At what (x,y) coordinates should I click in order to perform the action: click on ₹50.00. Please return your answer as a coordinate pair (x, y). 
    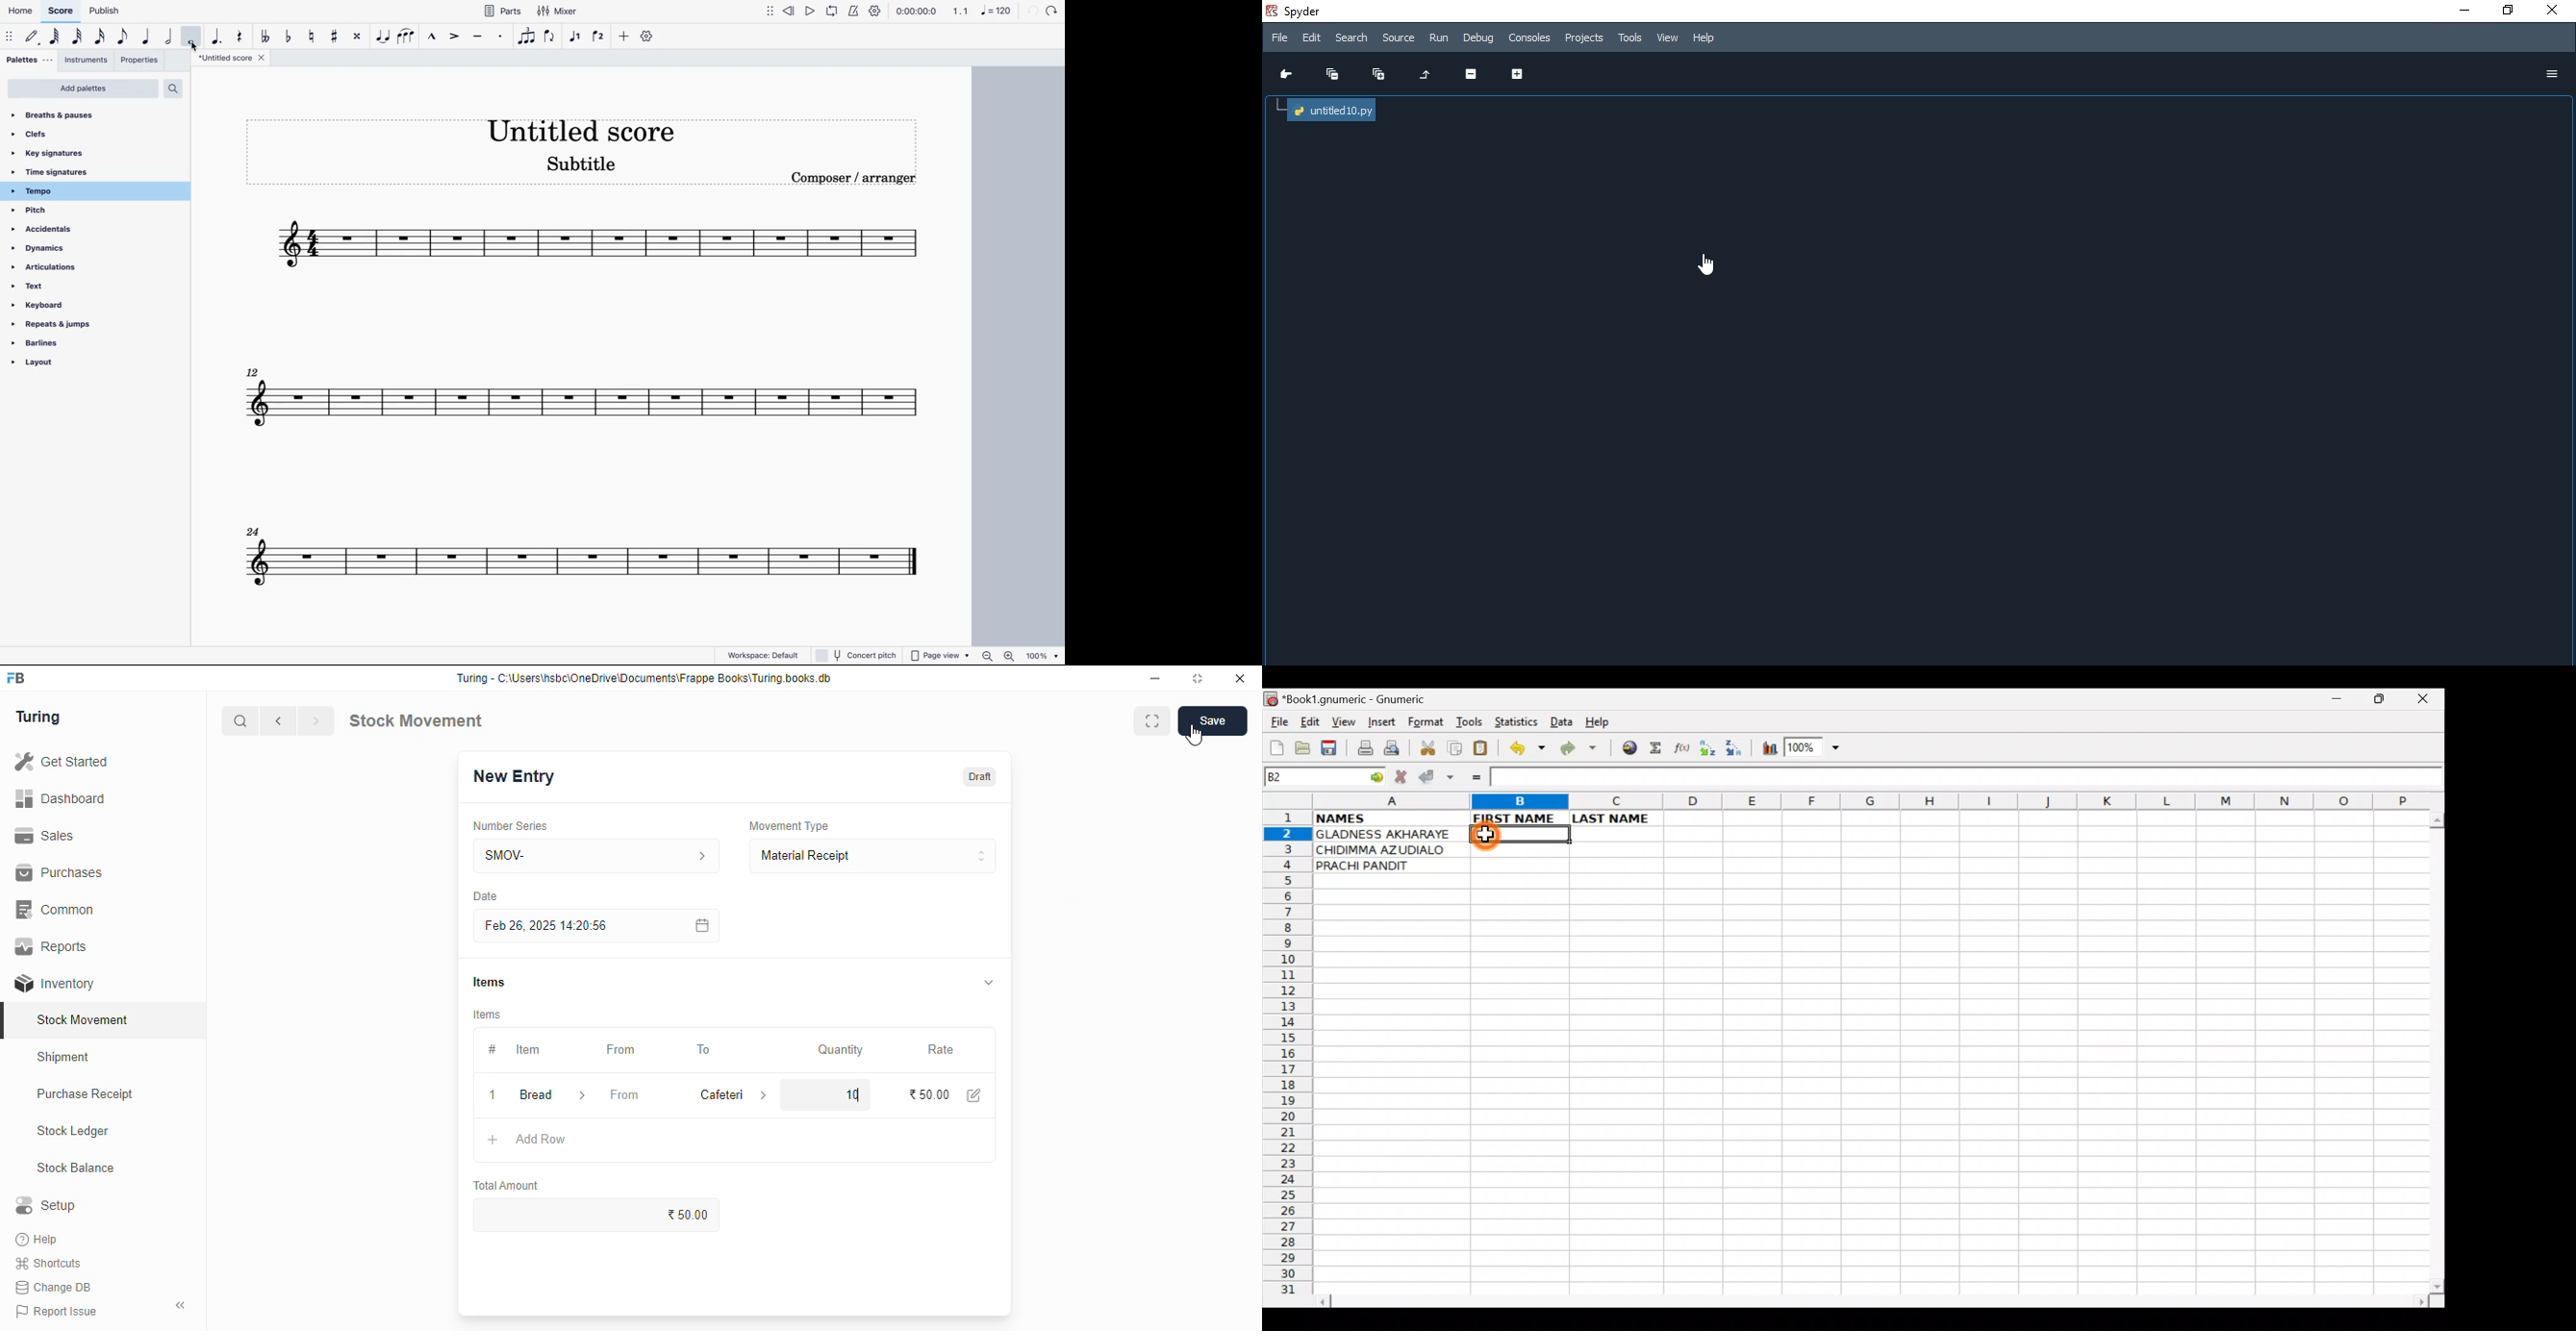
    Looking at the image, I should click on (931, 1094).